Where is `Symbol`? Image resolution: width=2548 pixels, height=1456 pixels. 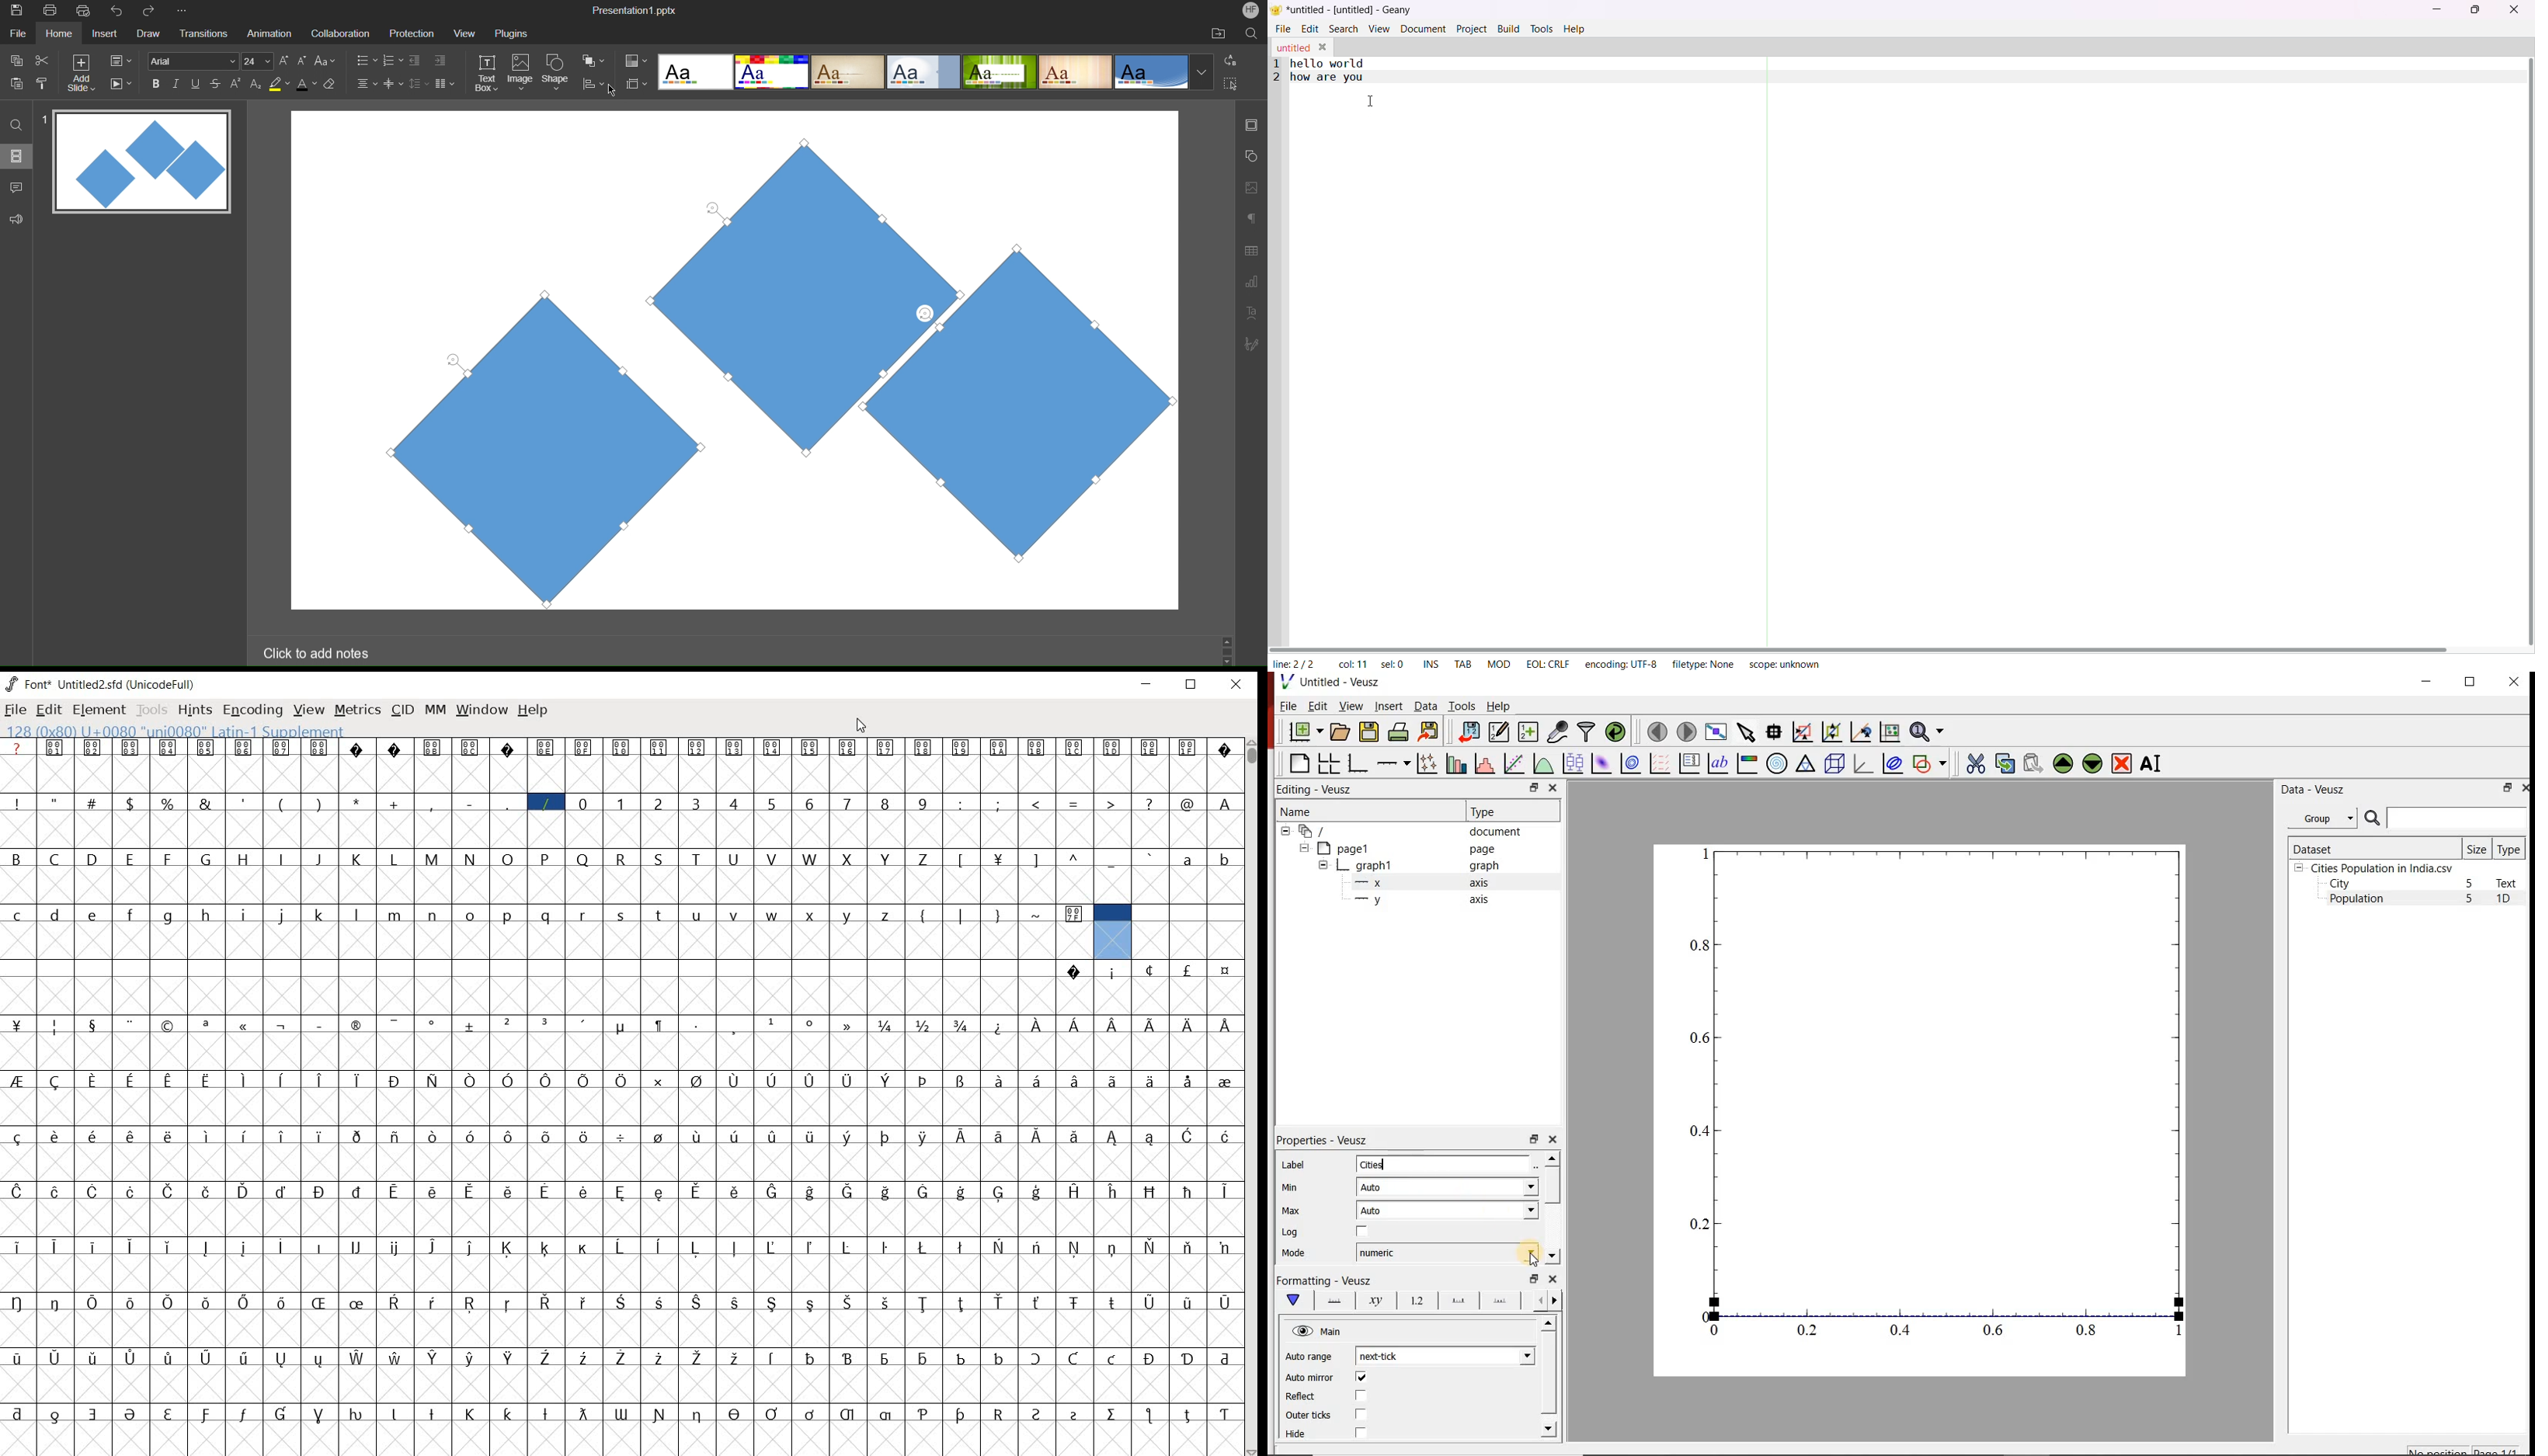 Symbol is located at coordinates (244, 1025).